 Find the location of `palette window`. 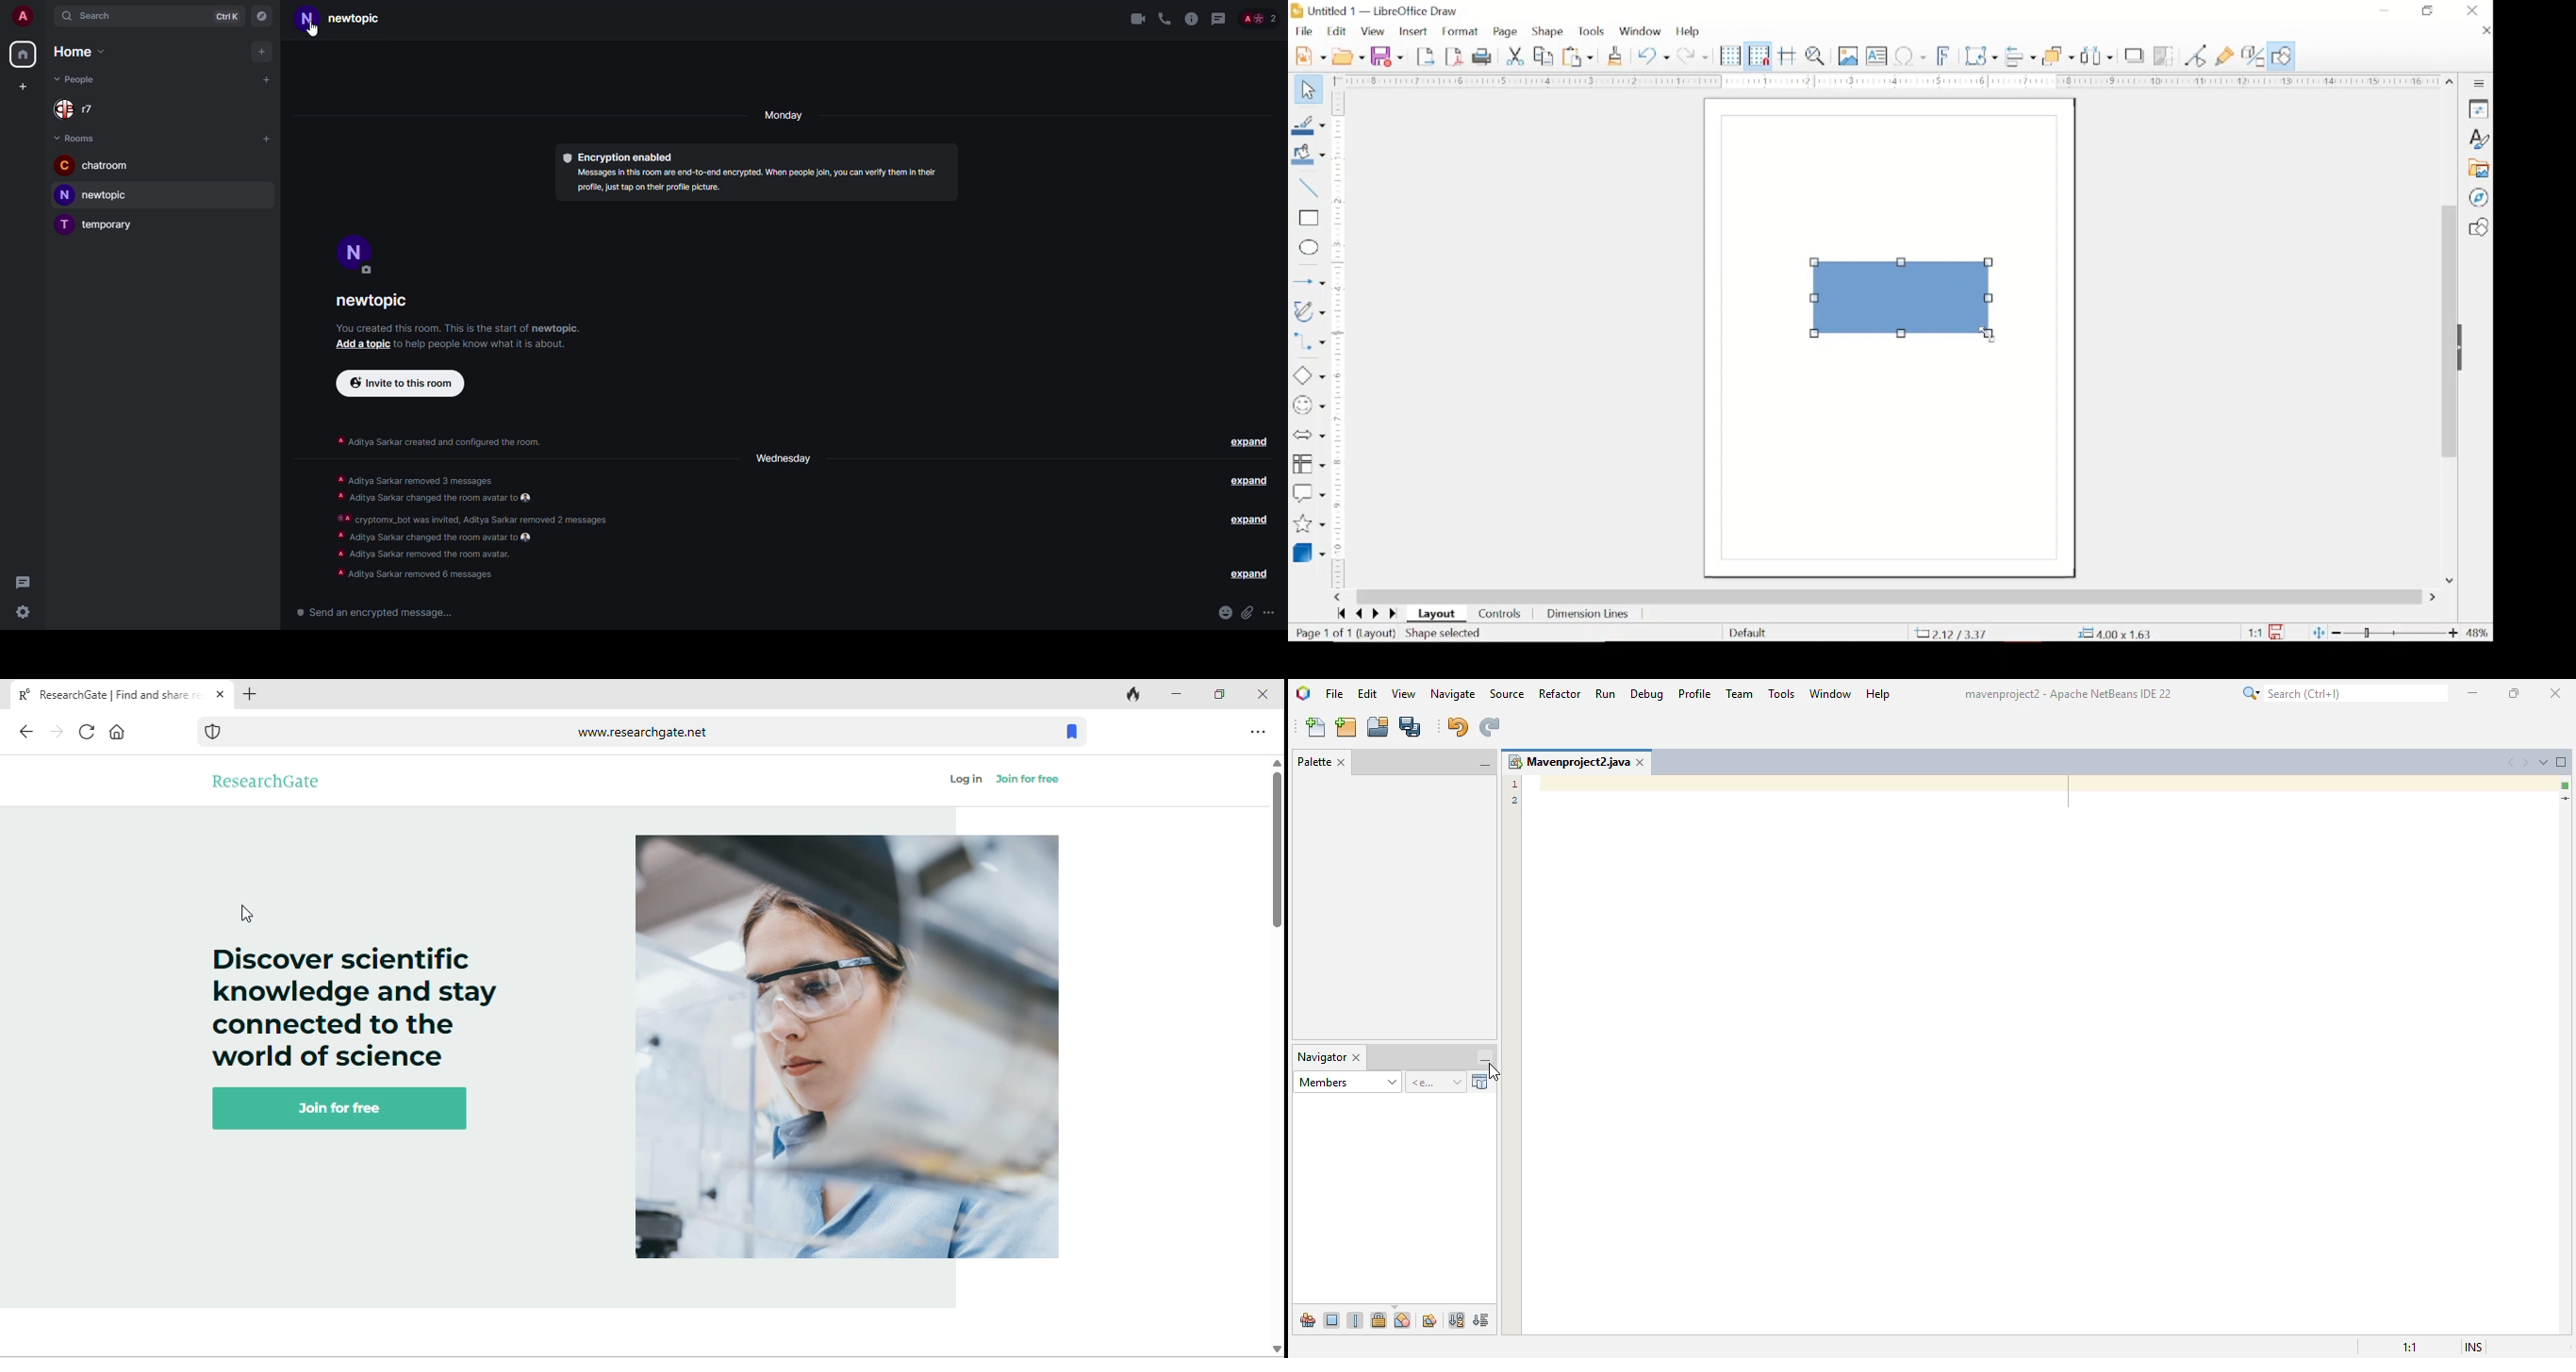

palette window is located at coordinates (1395, 905).